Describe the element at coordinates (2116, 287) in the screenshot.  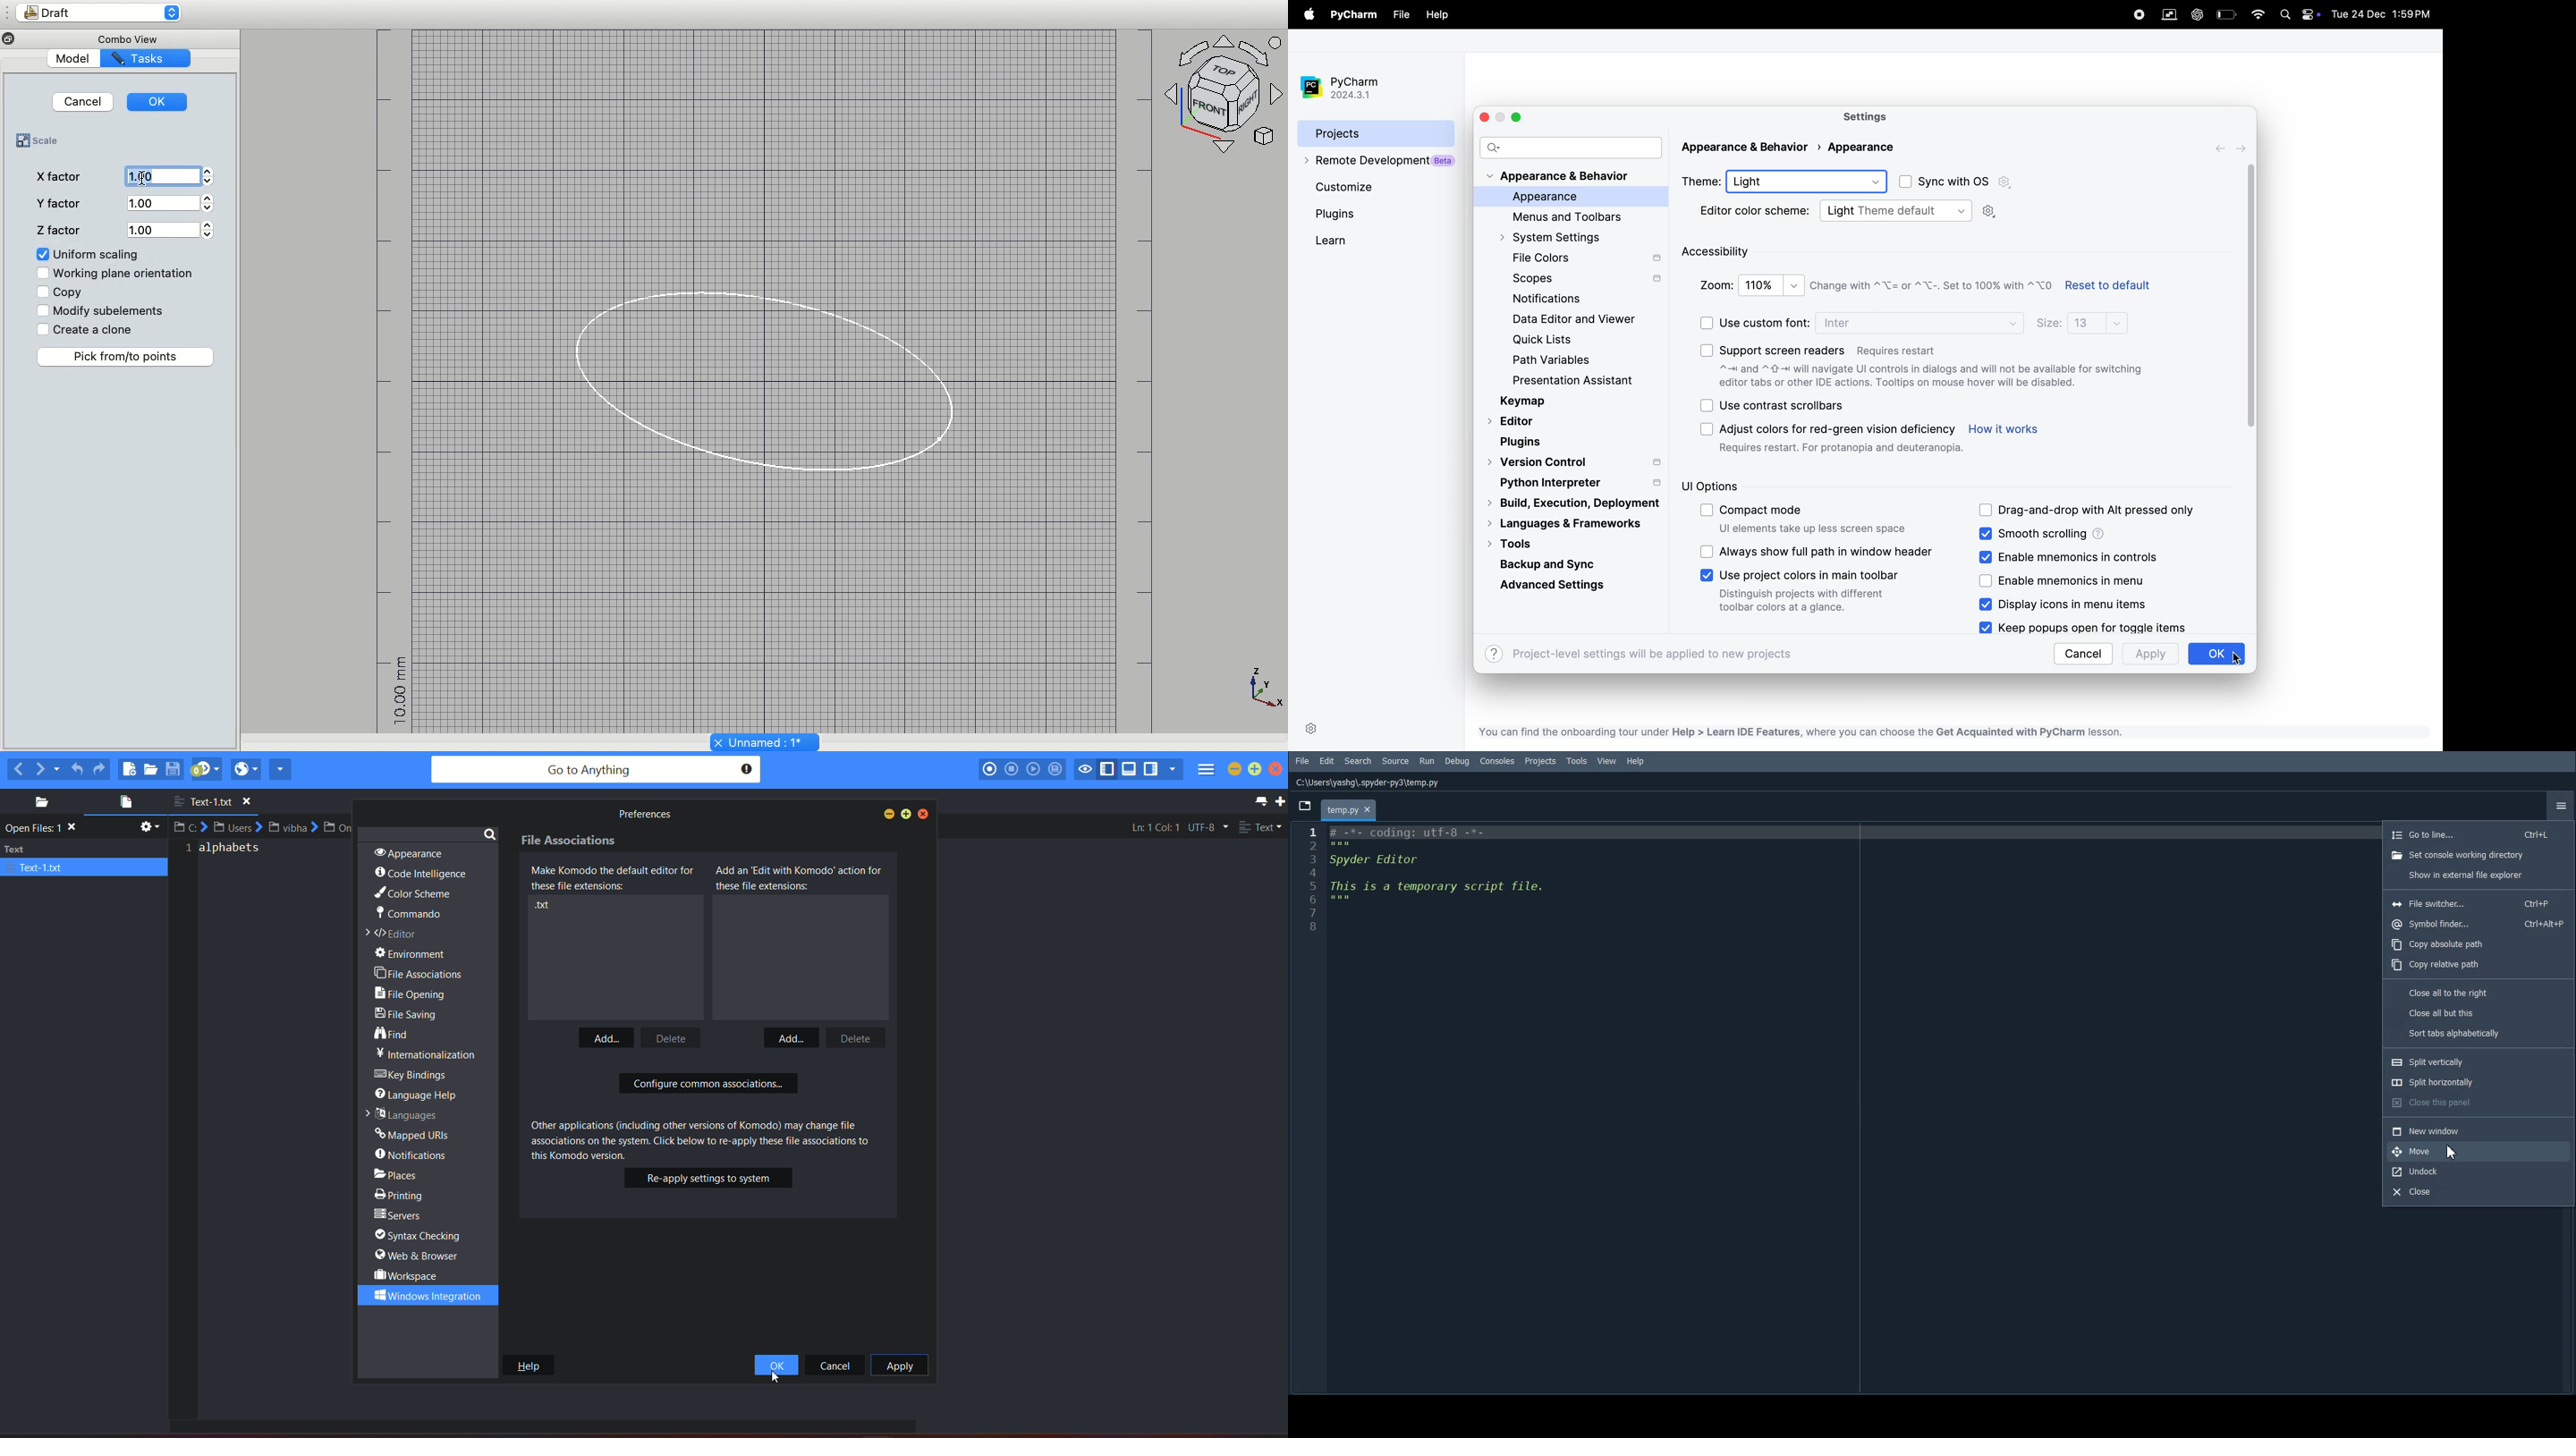
I see `reset to default` at that location.